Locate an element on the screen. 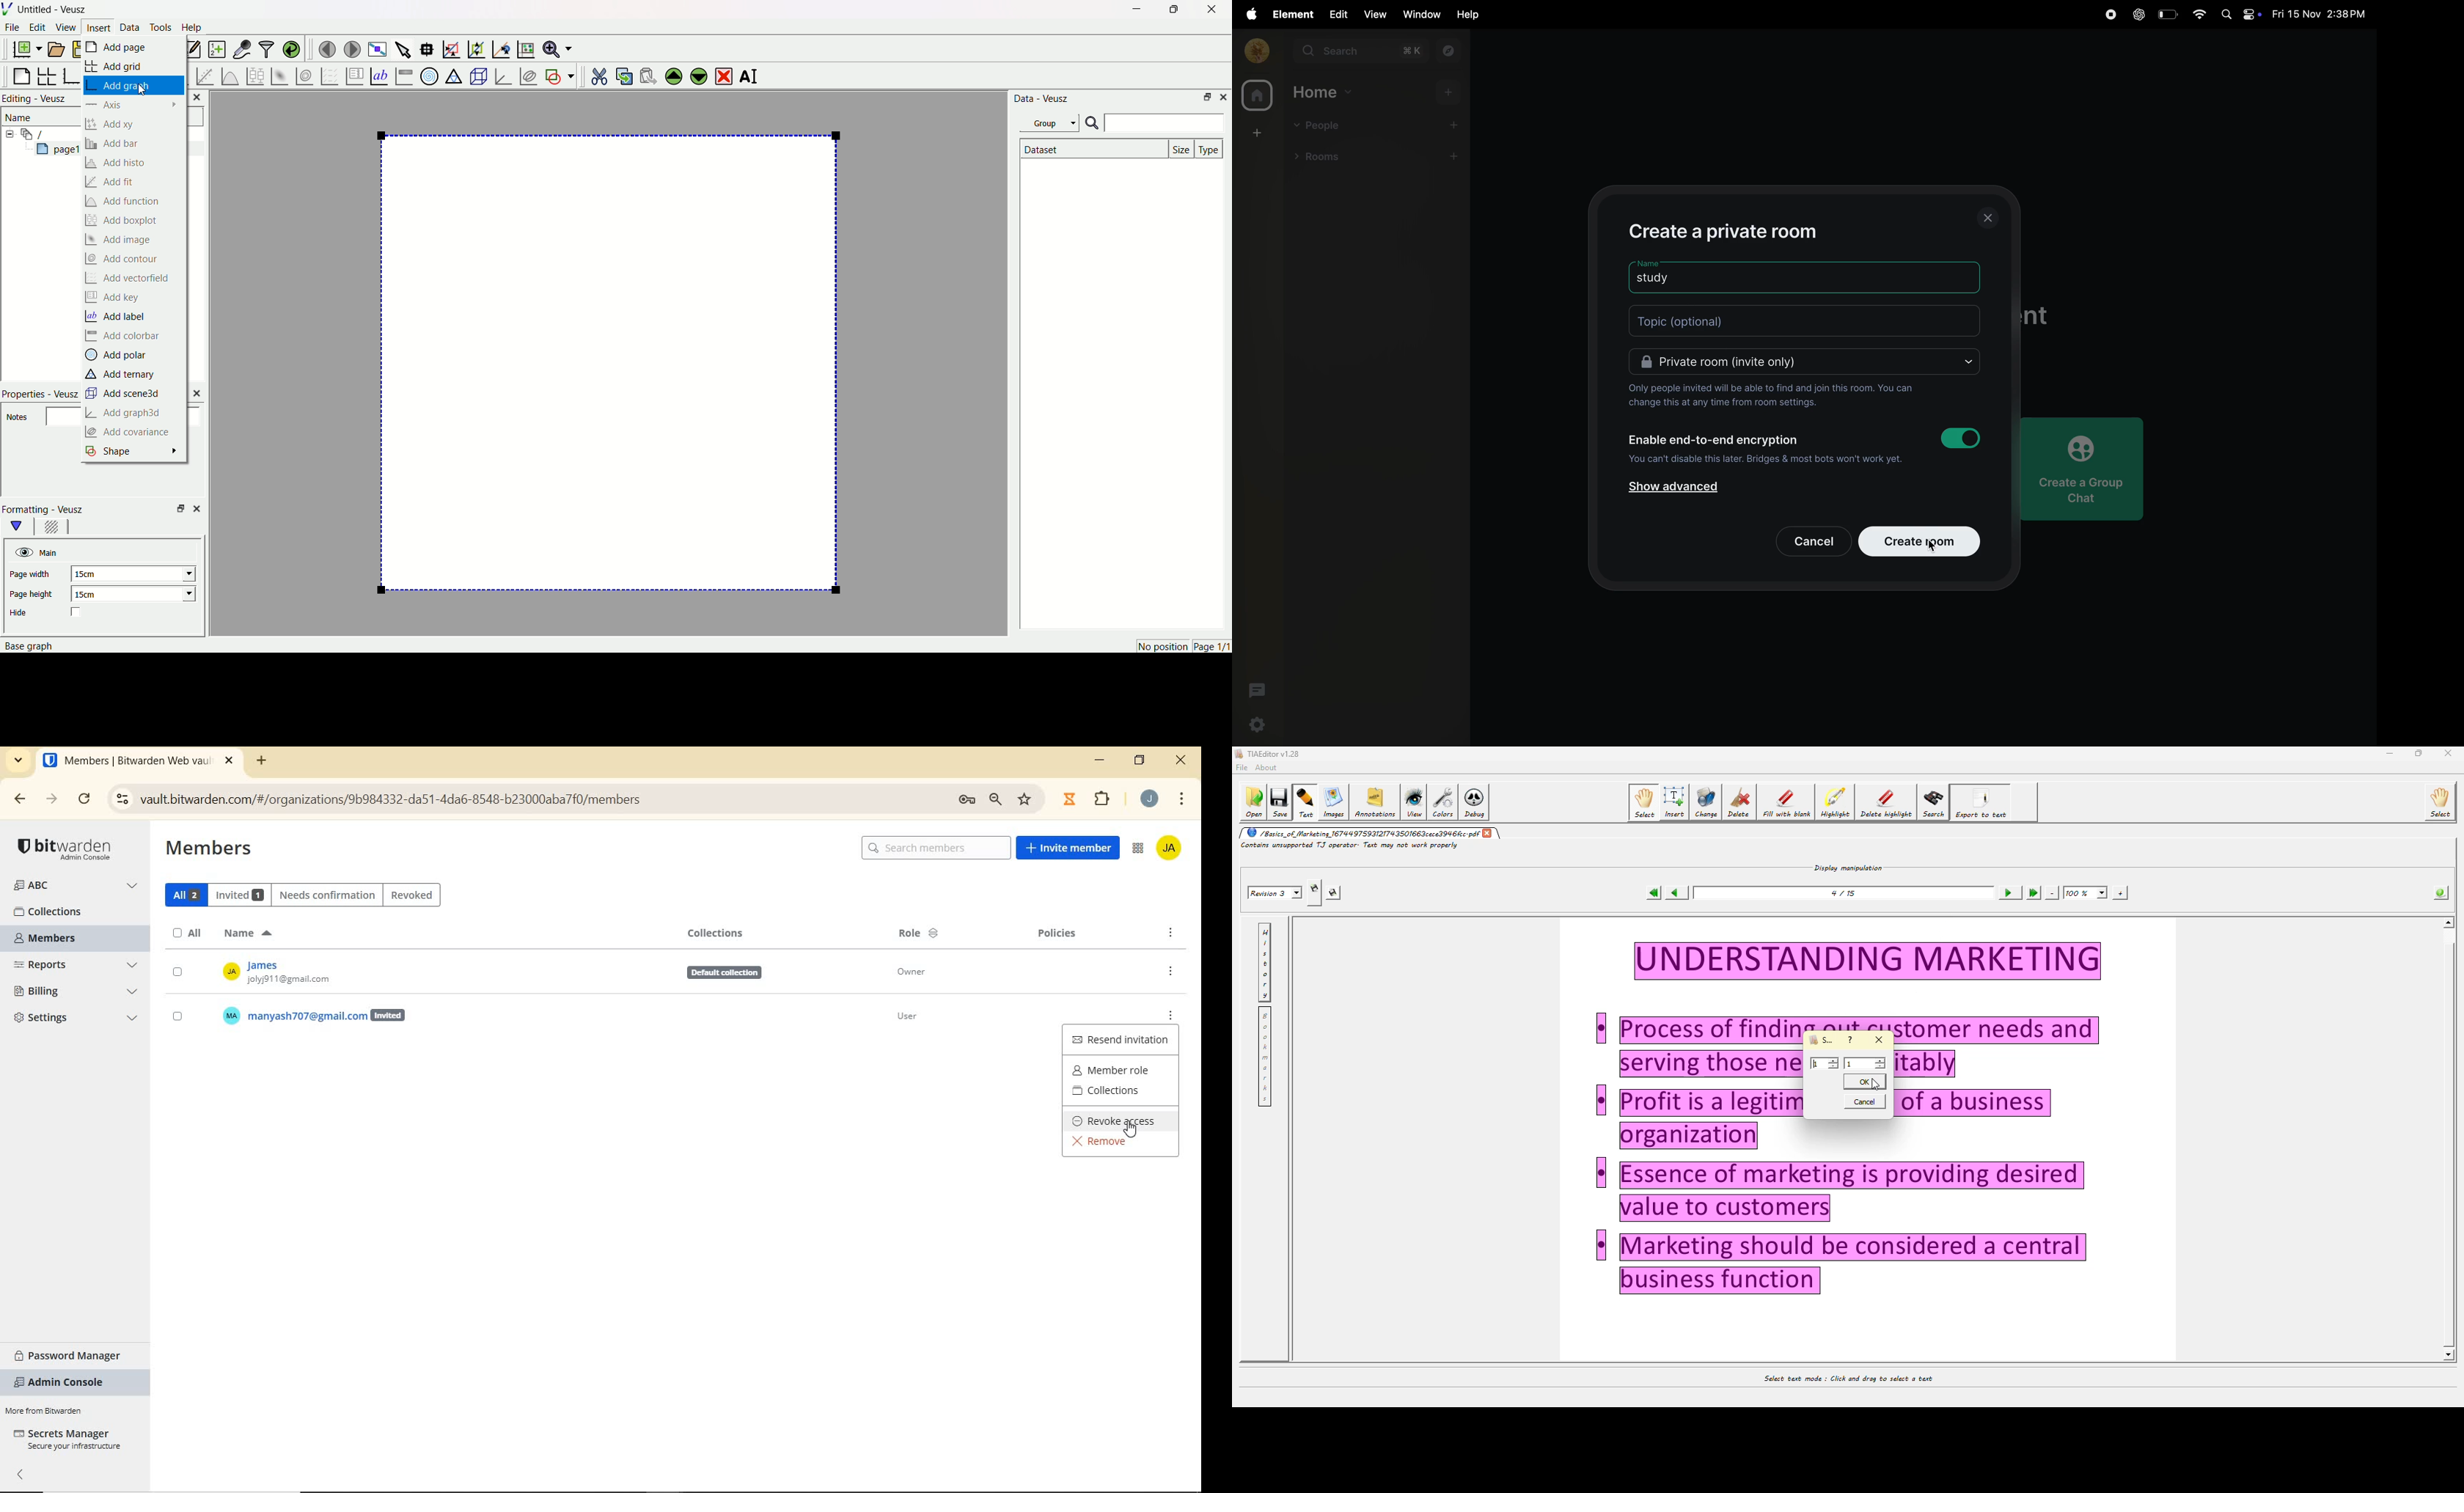  Minimize is located at coordinates (1133, 10).